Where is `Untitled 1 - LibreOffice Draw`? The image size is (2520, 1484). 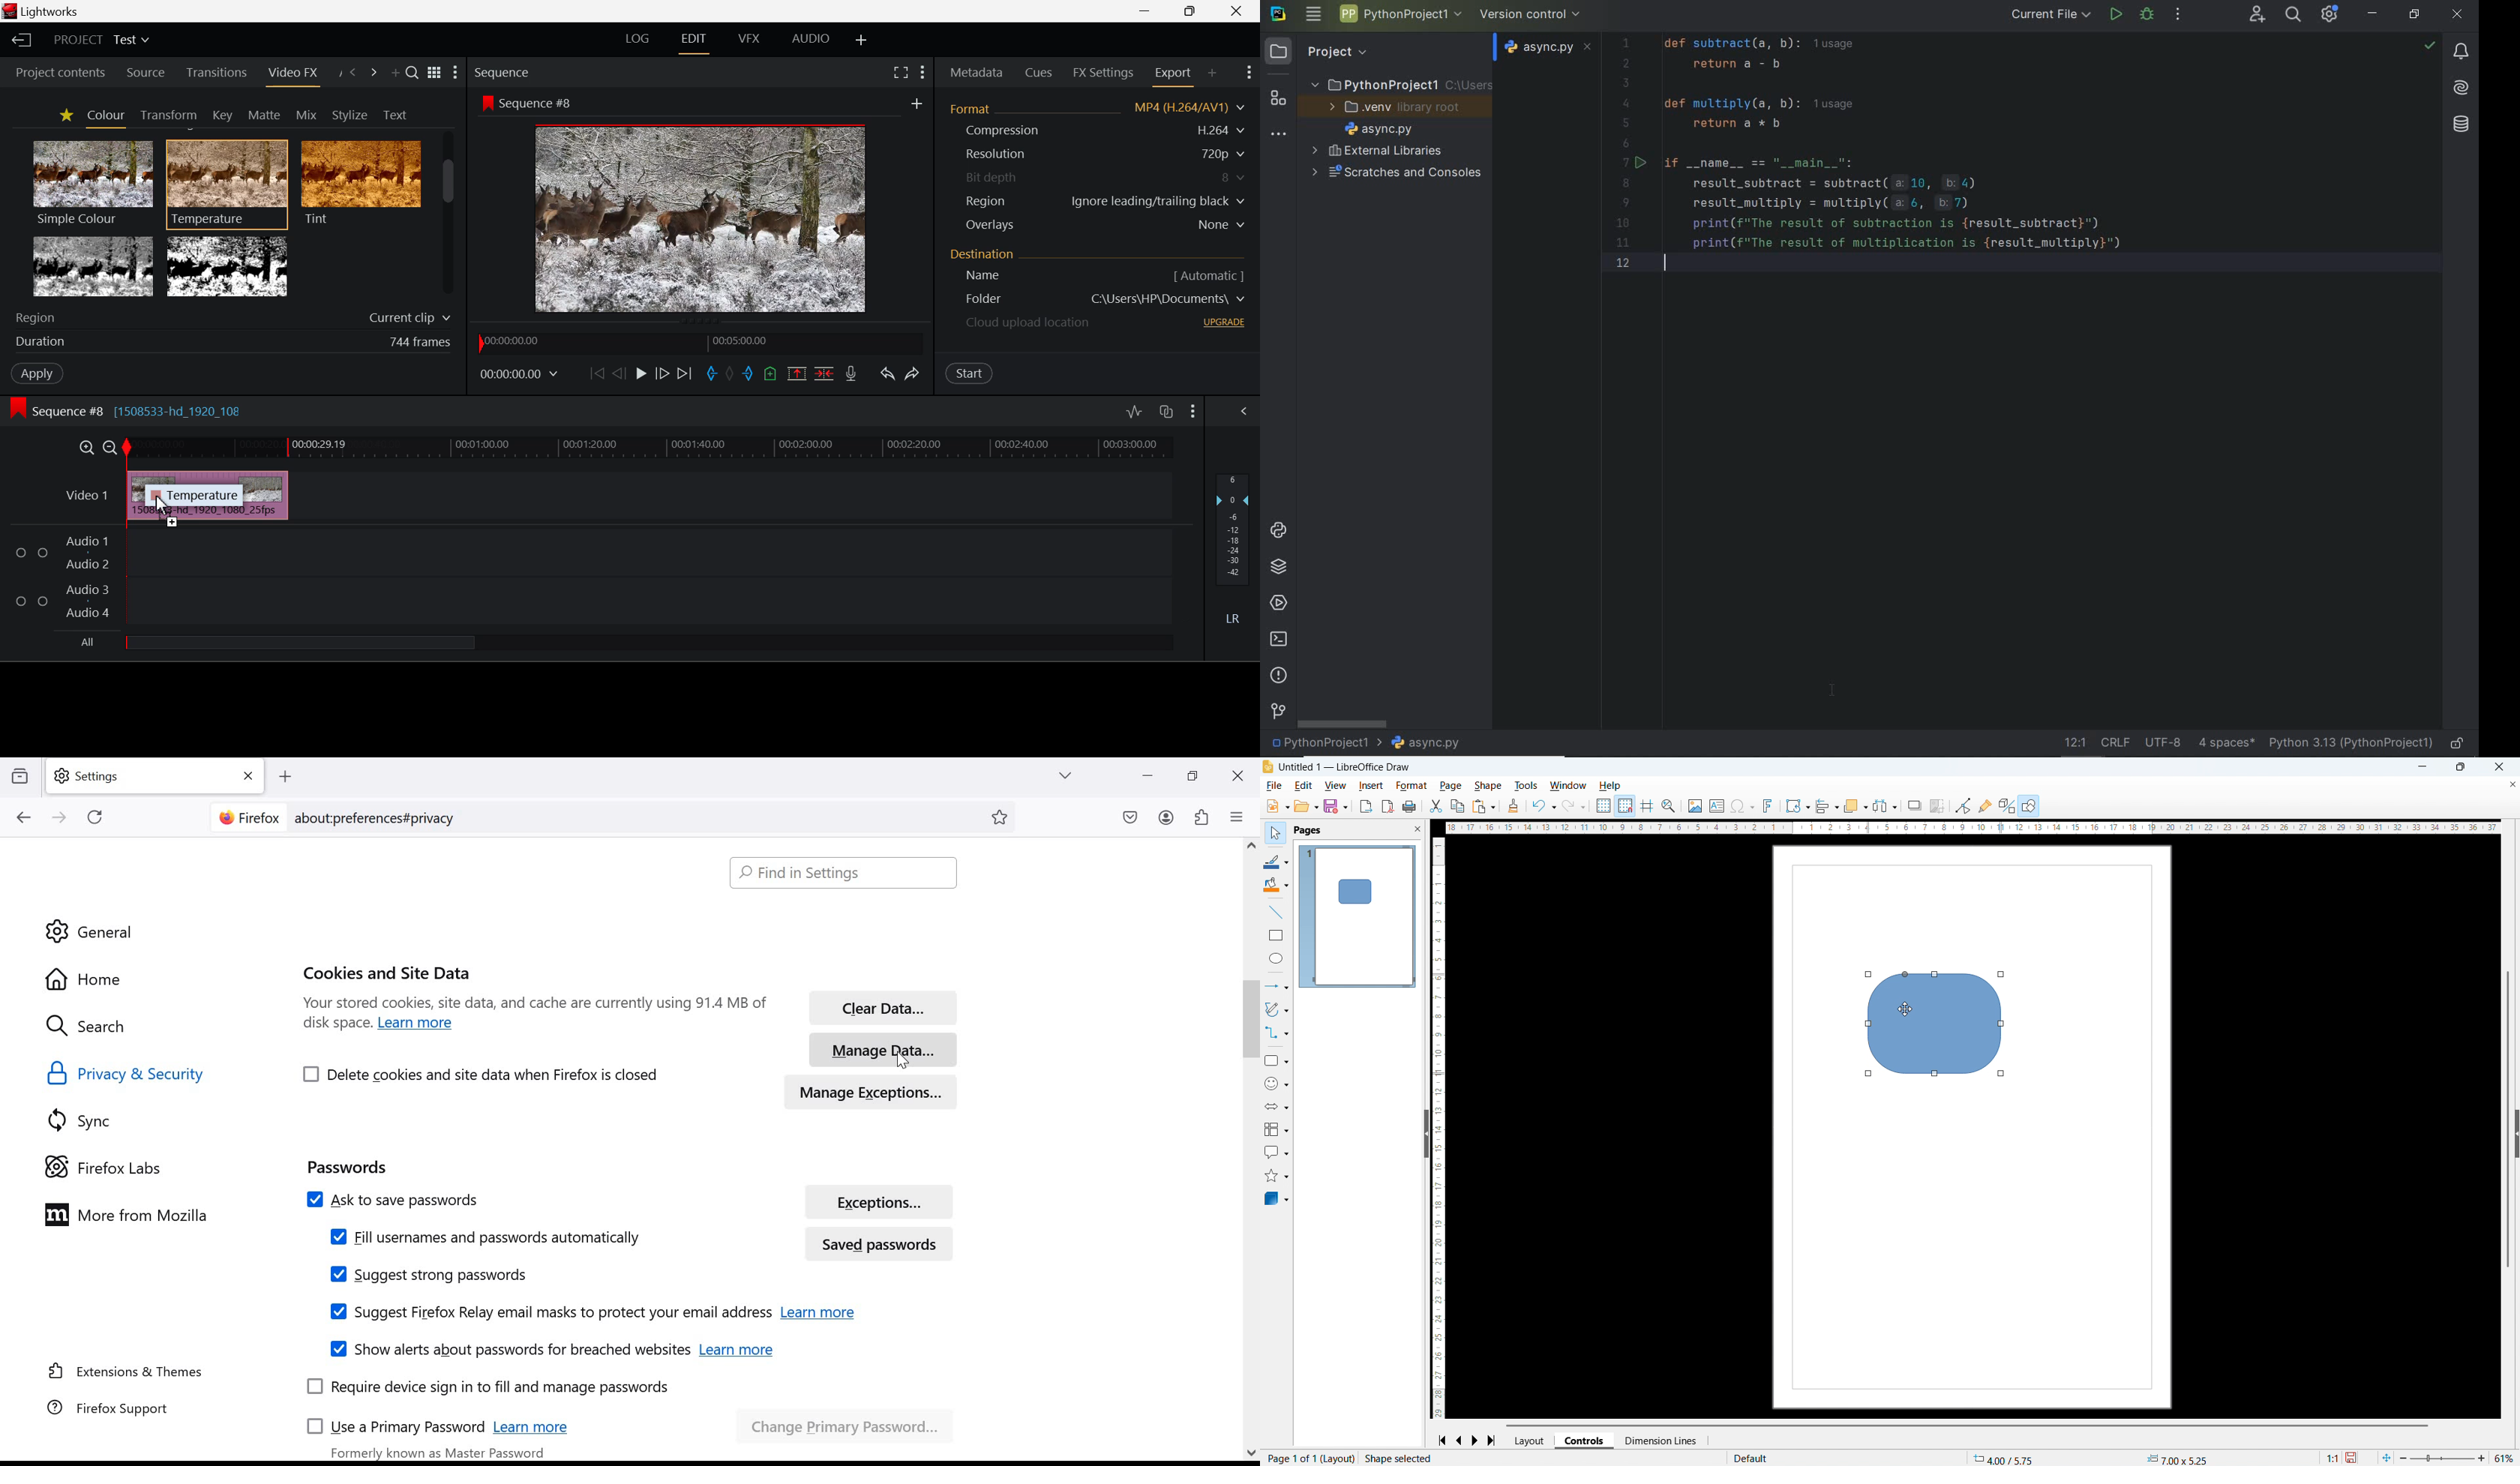
Untitled 1 - LibreOffice Draw is located at coordinates (1347, 768).